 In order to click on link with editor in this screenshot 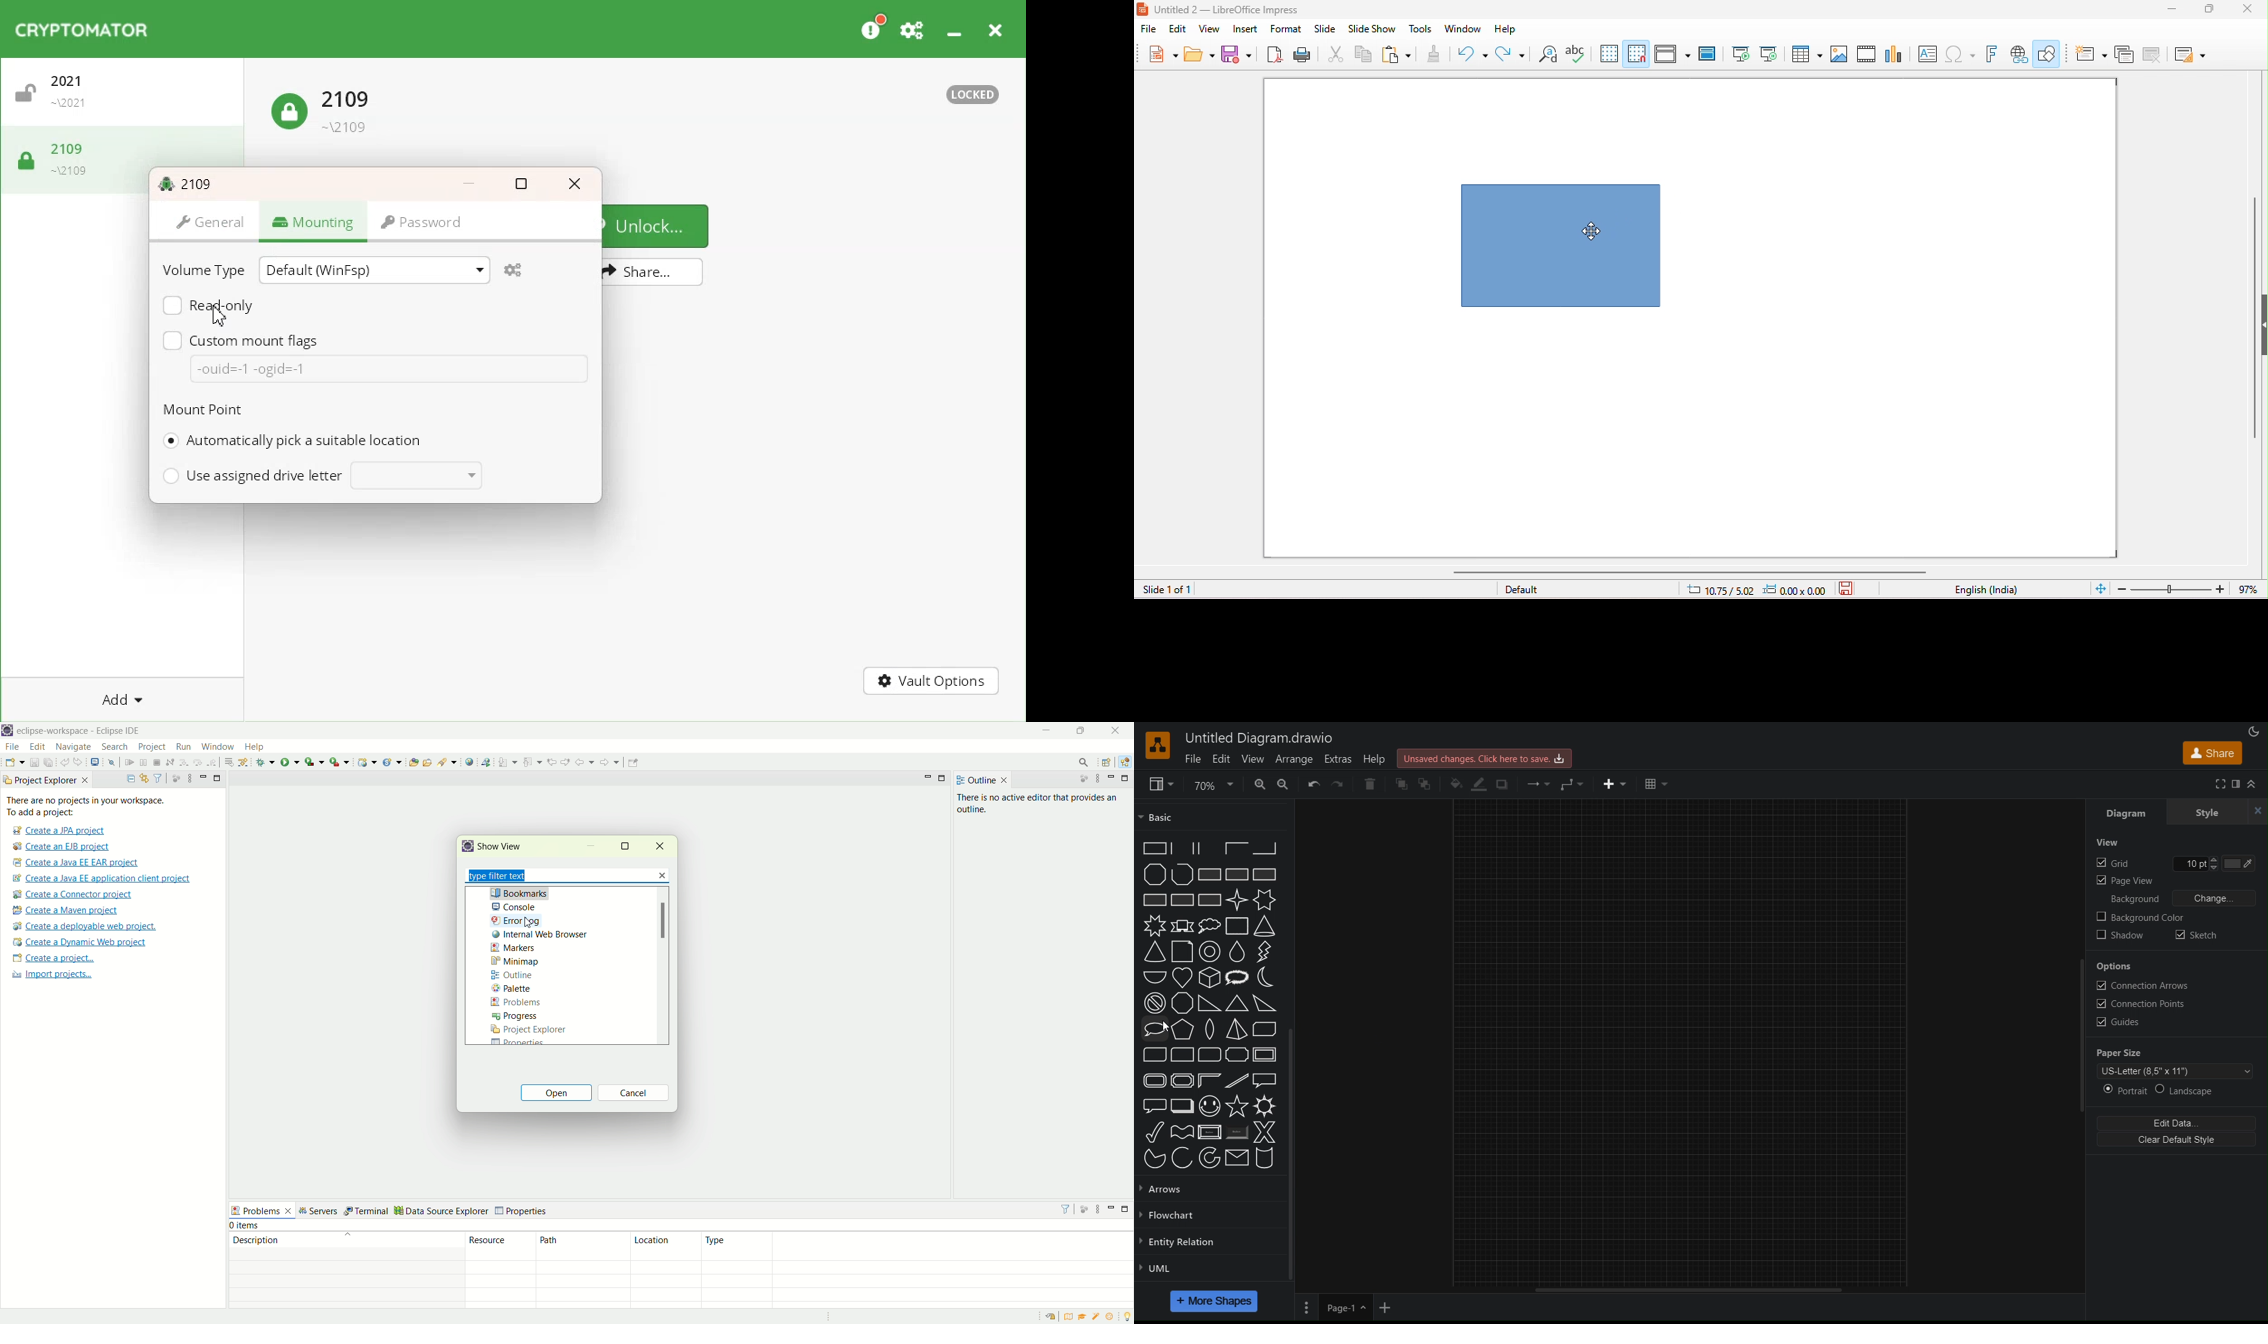, I will do `click(144, 777)`.